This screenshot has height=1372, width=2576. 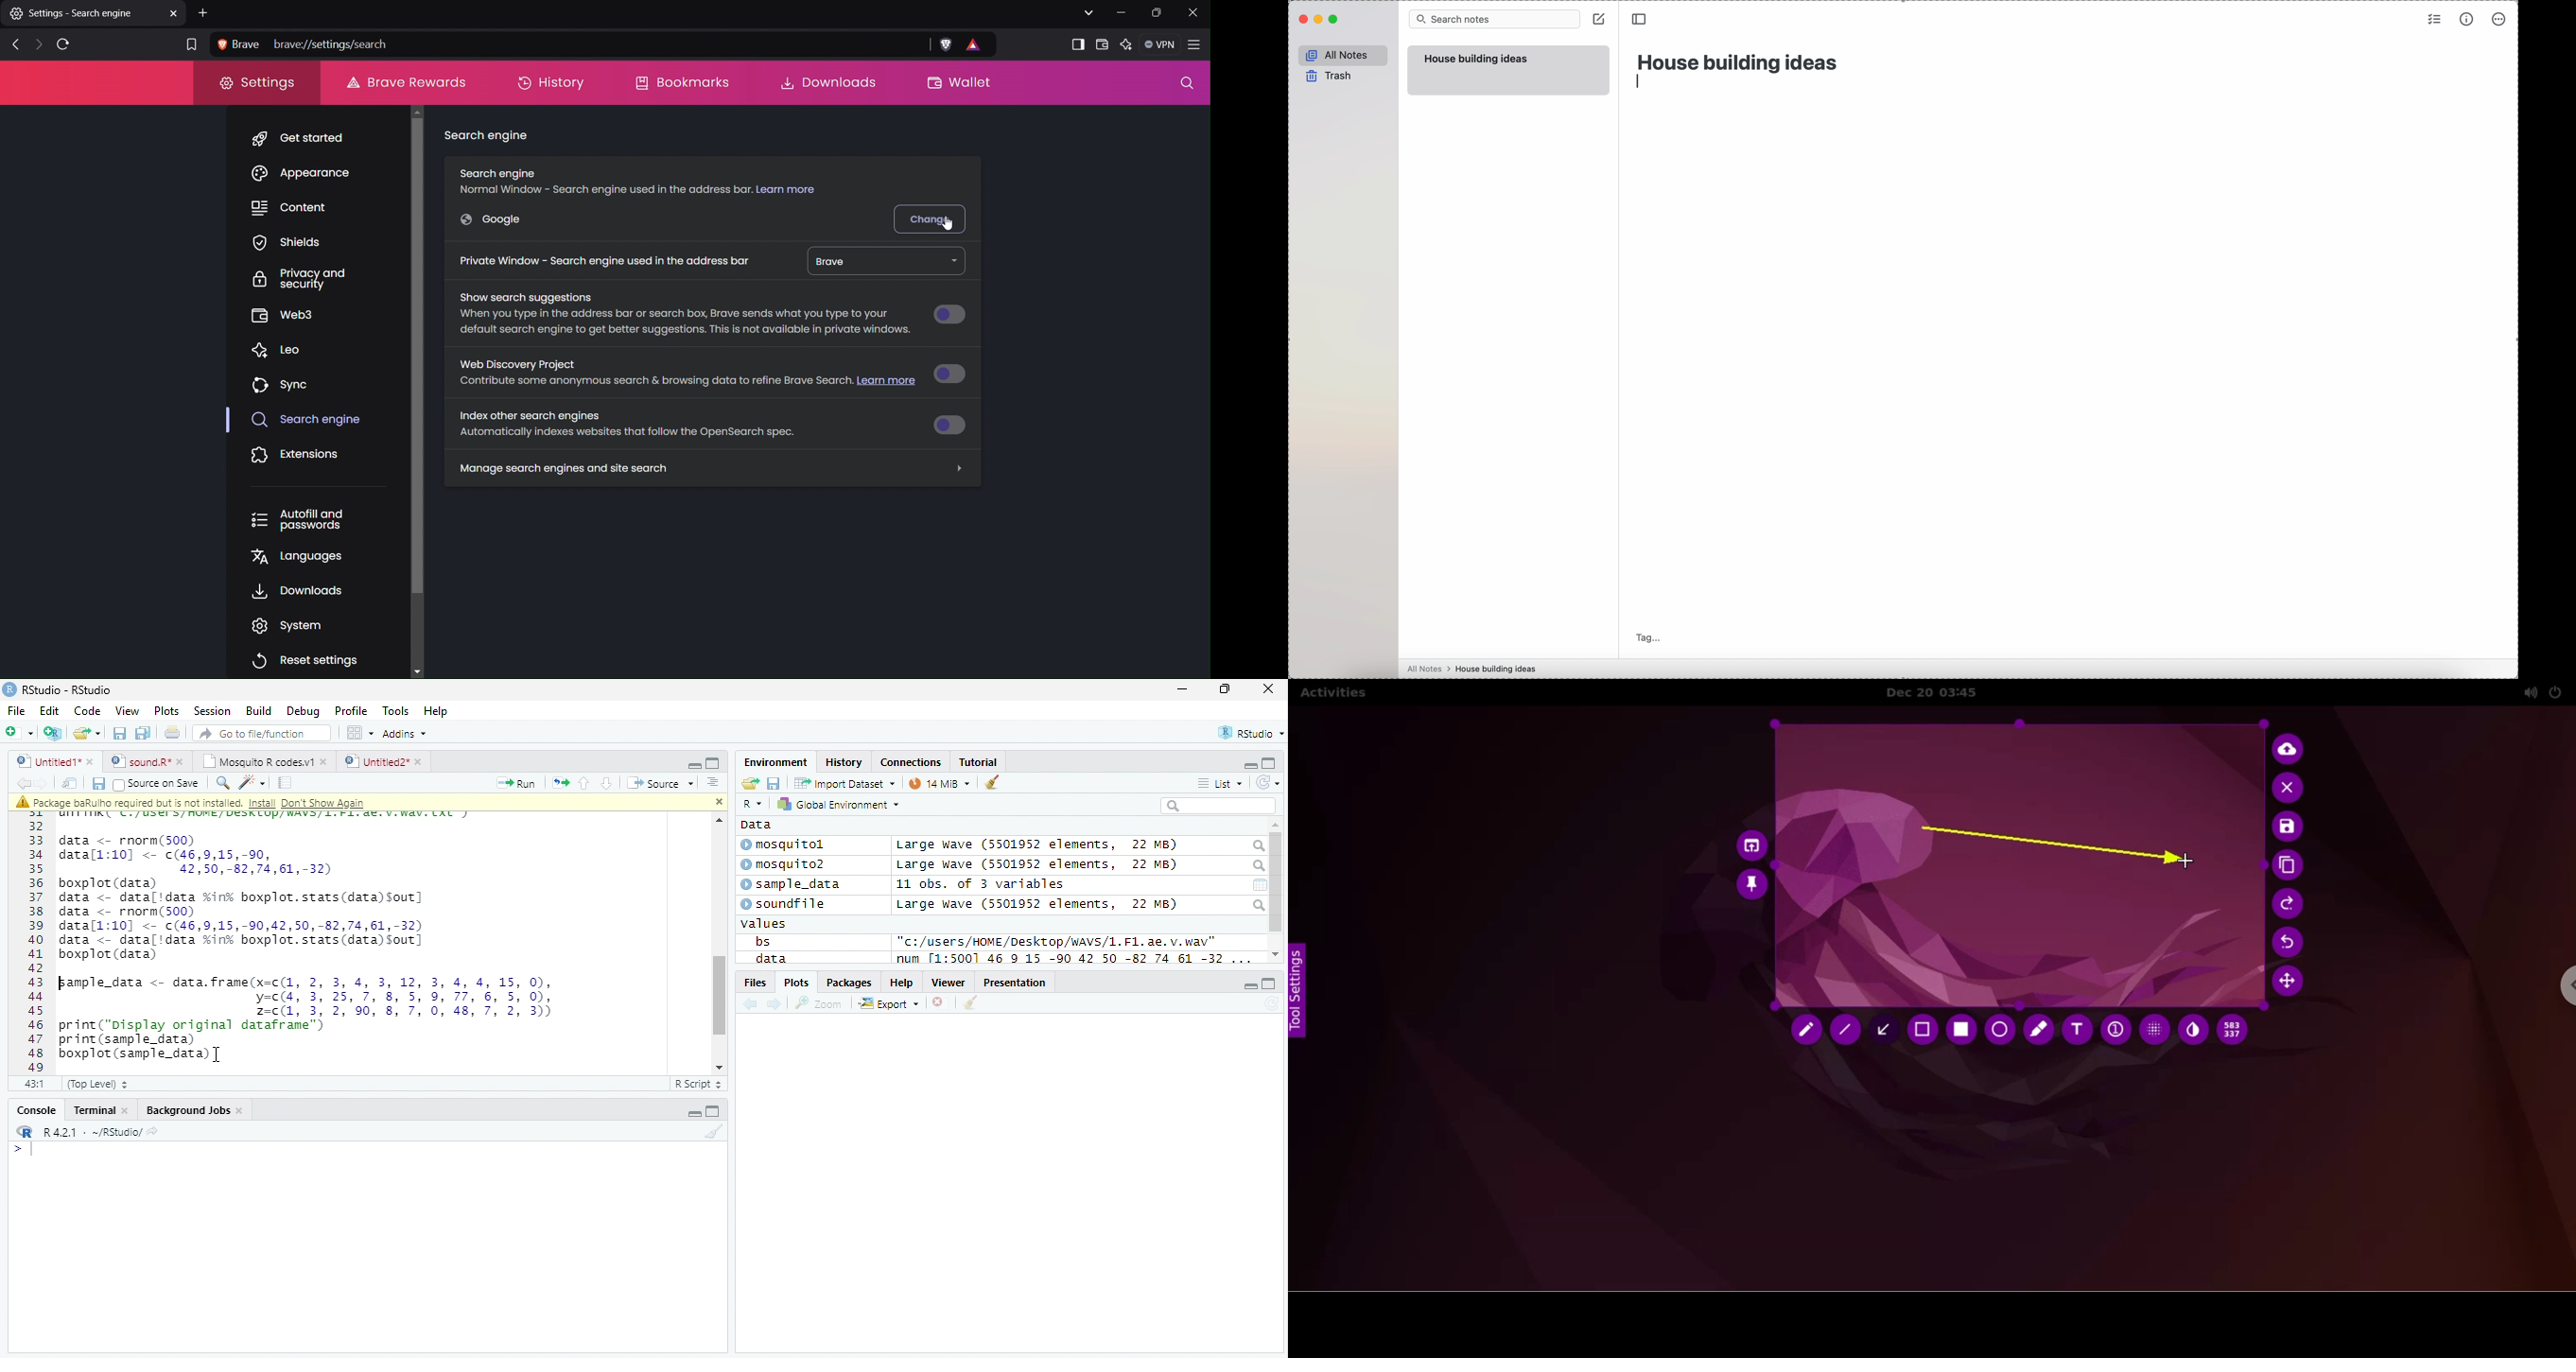 I want to click on Save, so click(x=97, y=784).